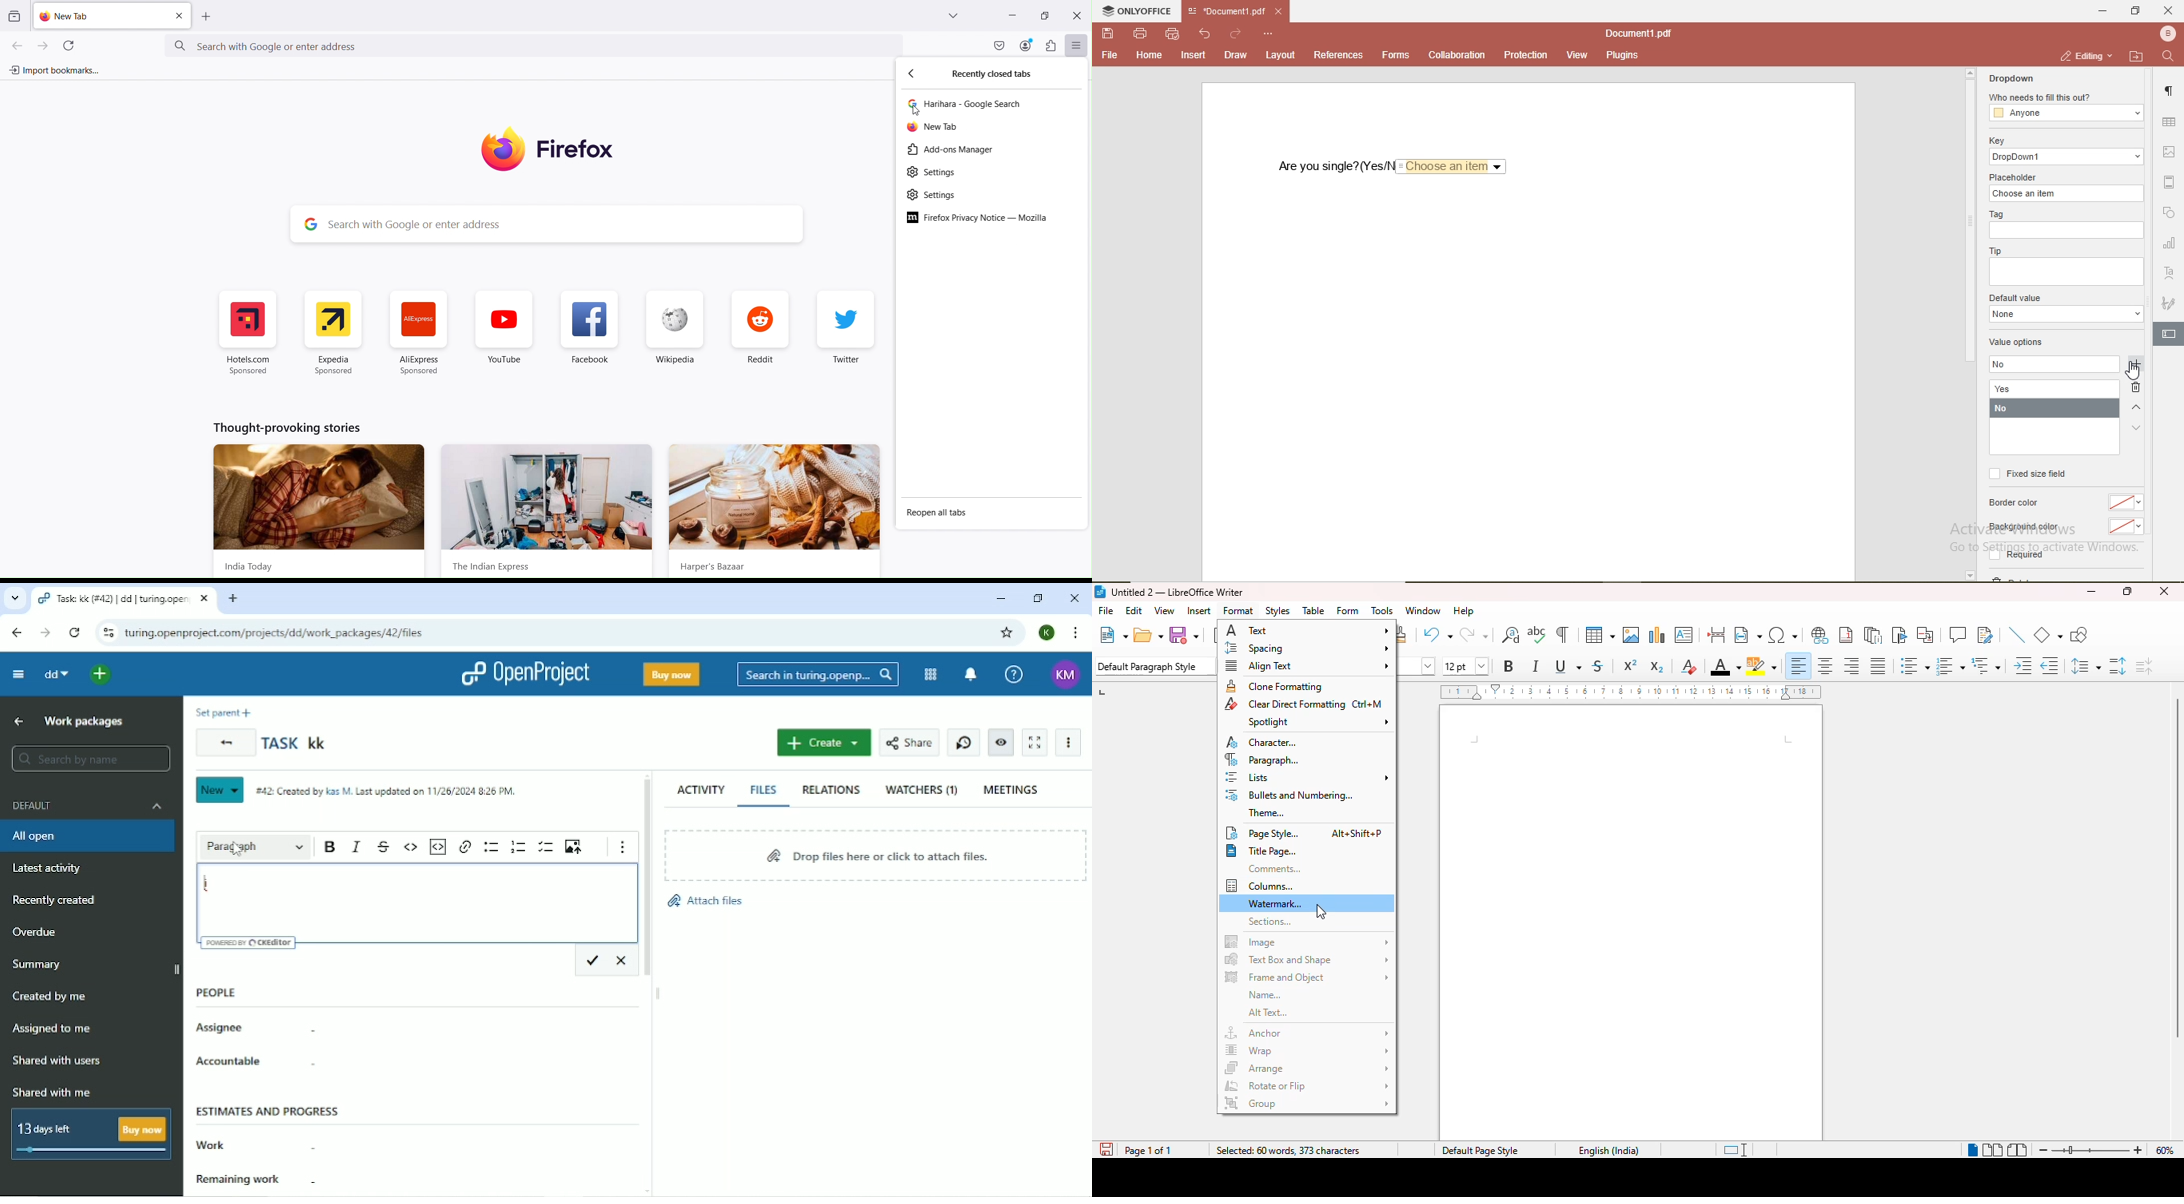 Image resolution: width=2184 pixels, height=1204 pixels. I want to click on editing, so click(2088, 54).